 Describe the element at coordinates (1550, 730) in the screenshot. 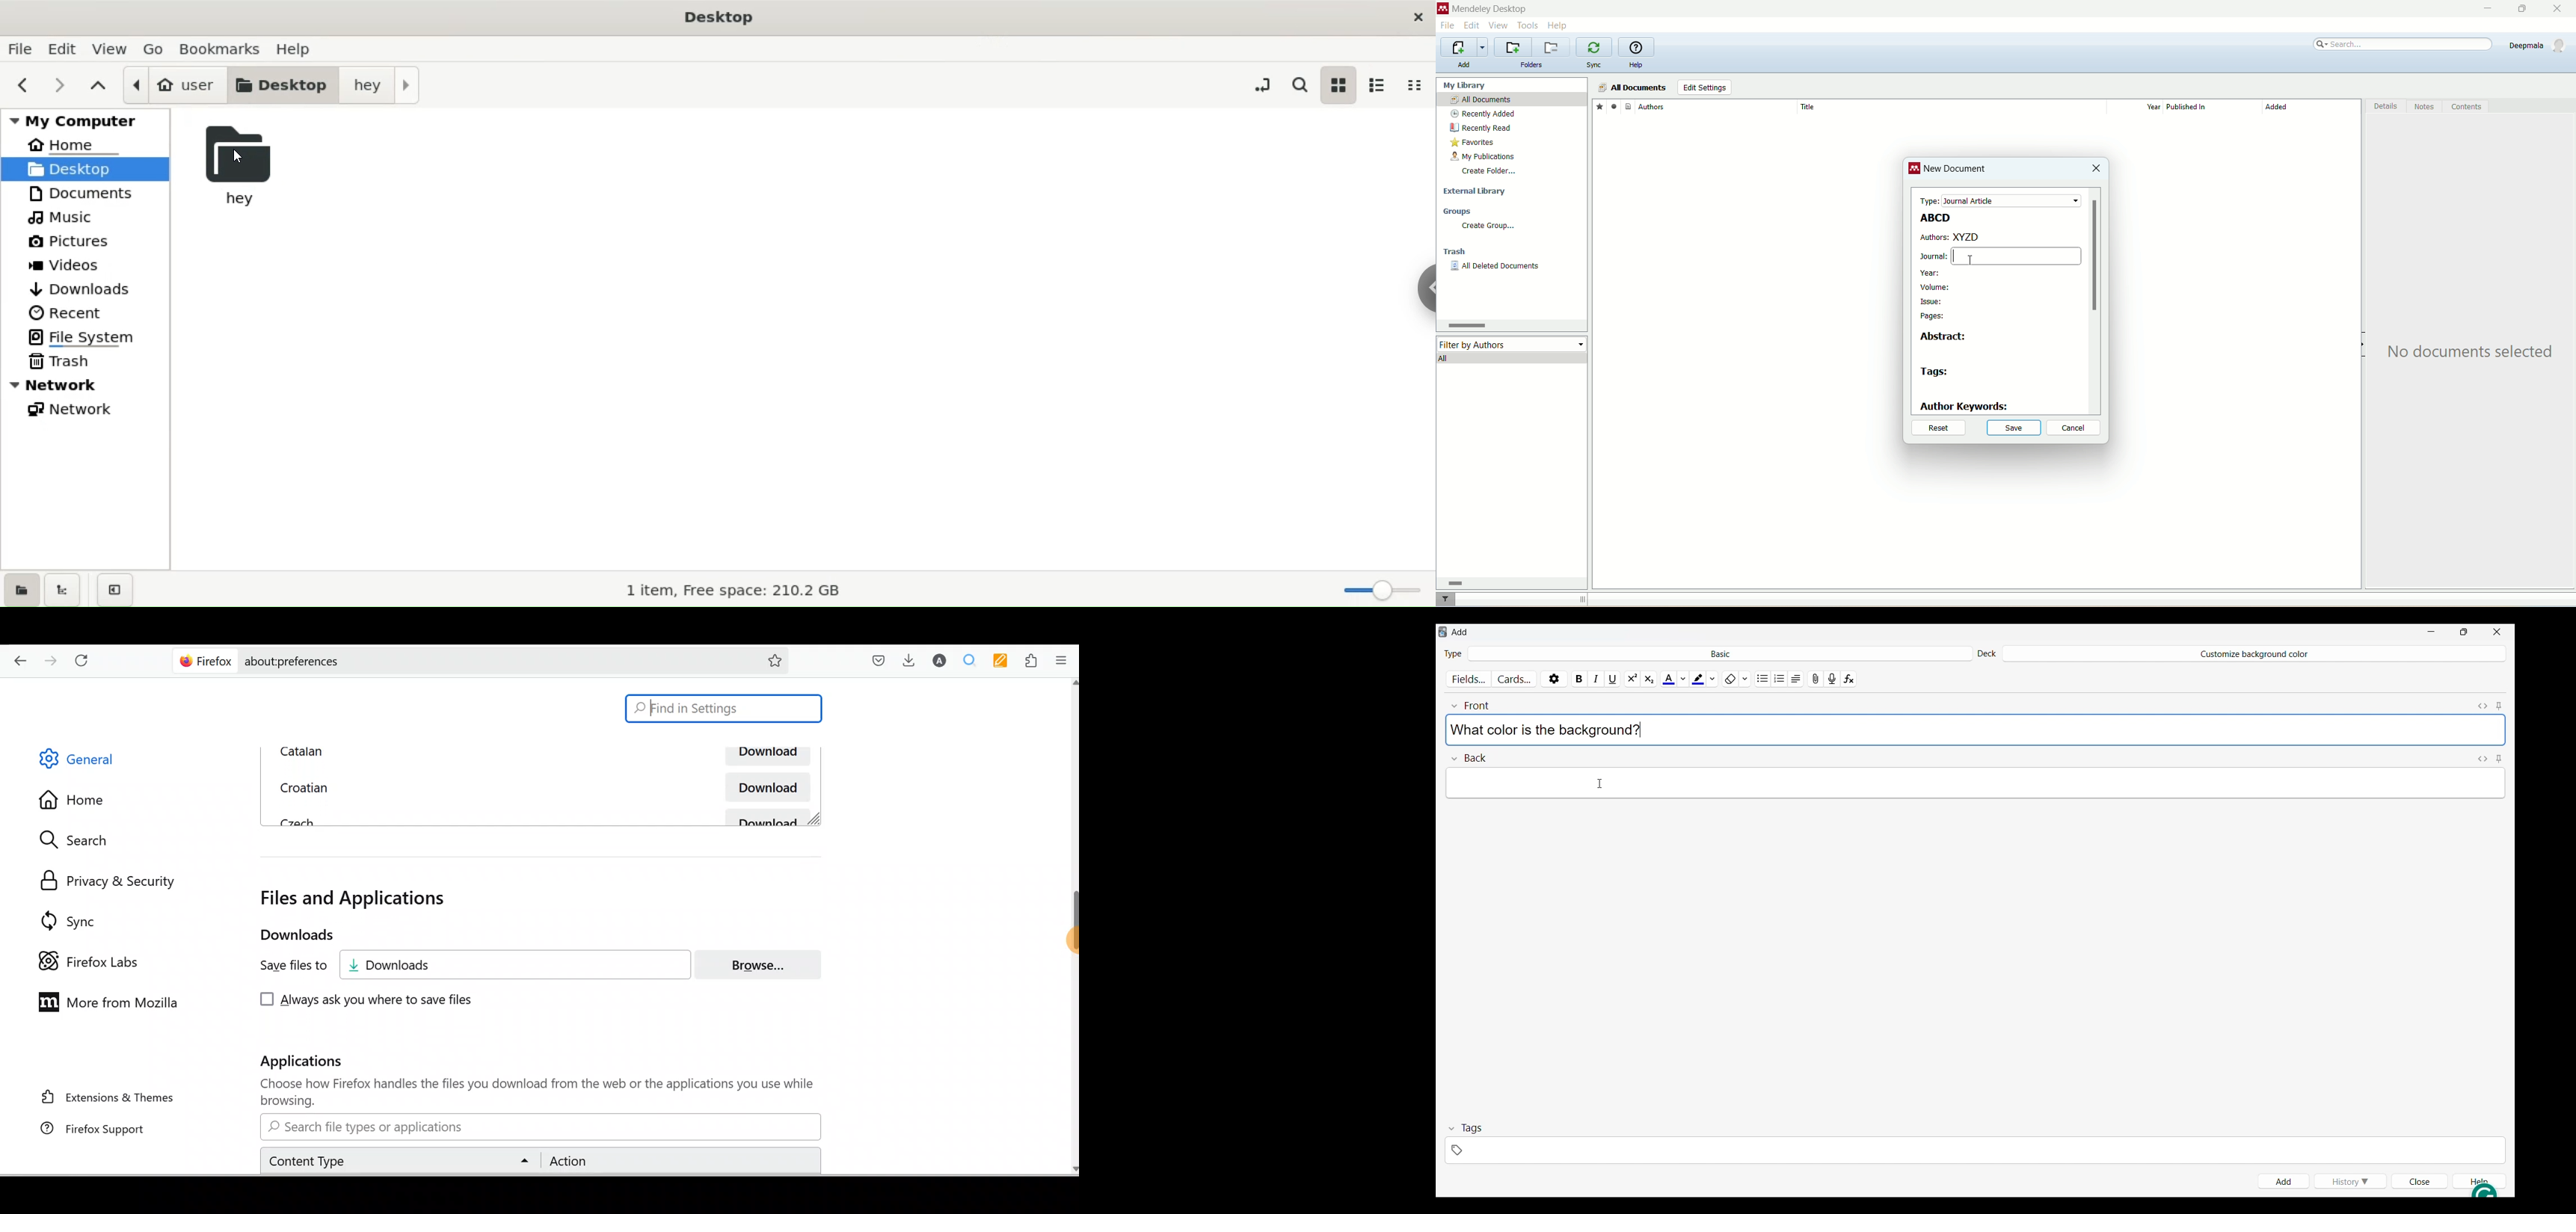

I see `Text typed in` at that location.